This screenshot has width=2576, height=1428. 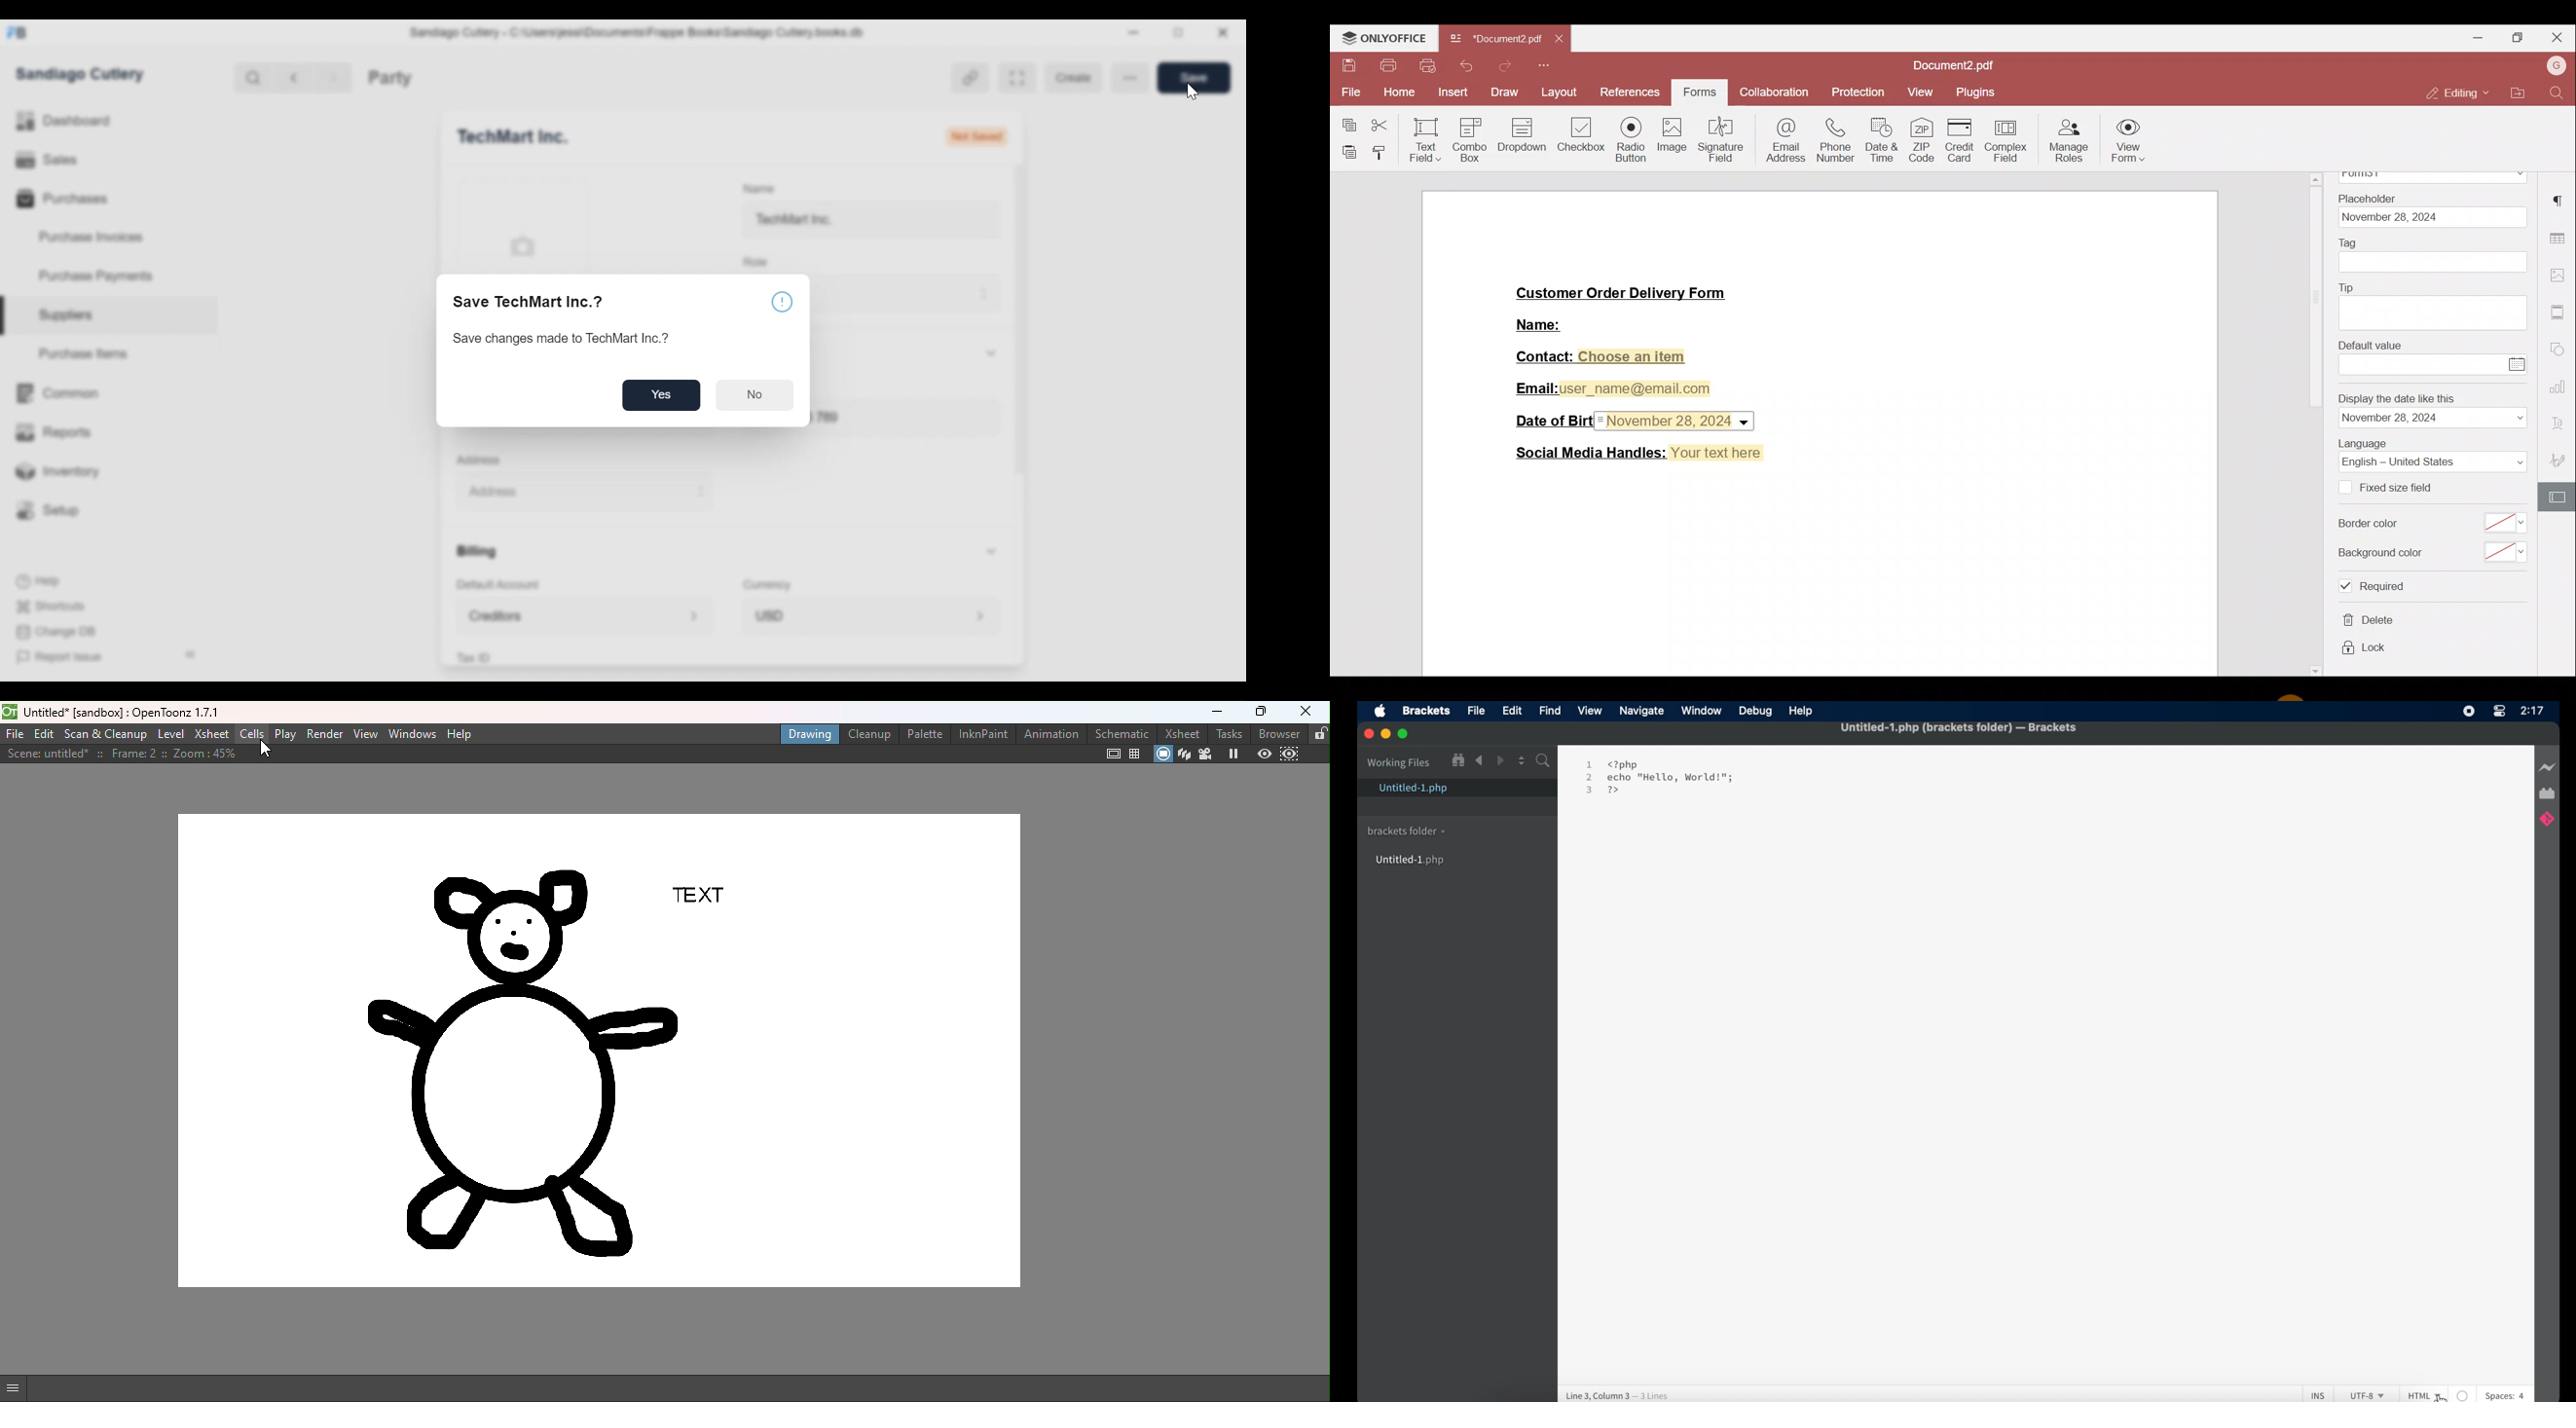 What do you see at coordinates (2363, 443) in the screenshot?
I see `Language` at bounding box center [2363, 443].